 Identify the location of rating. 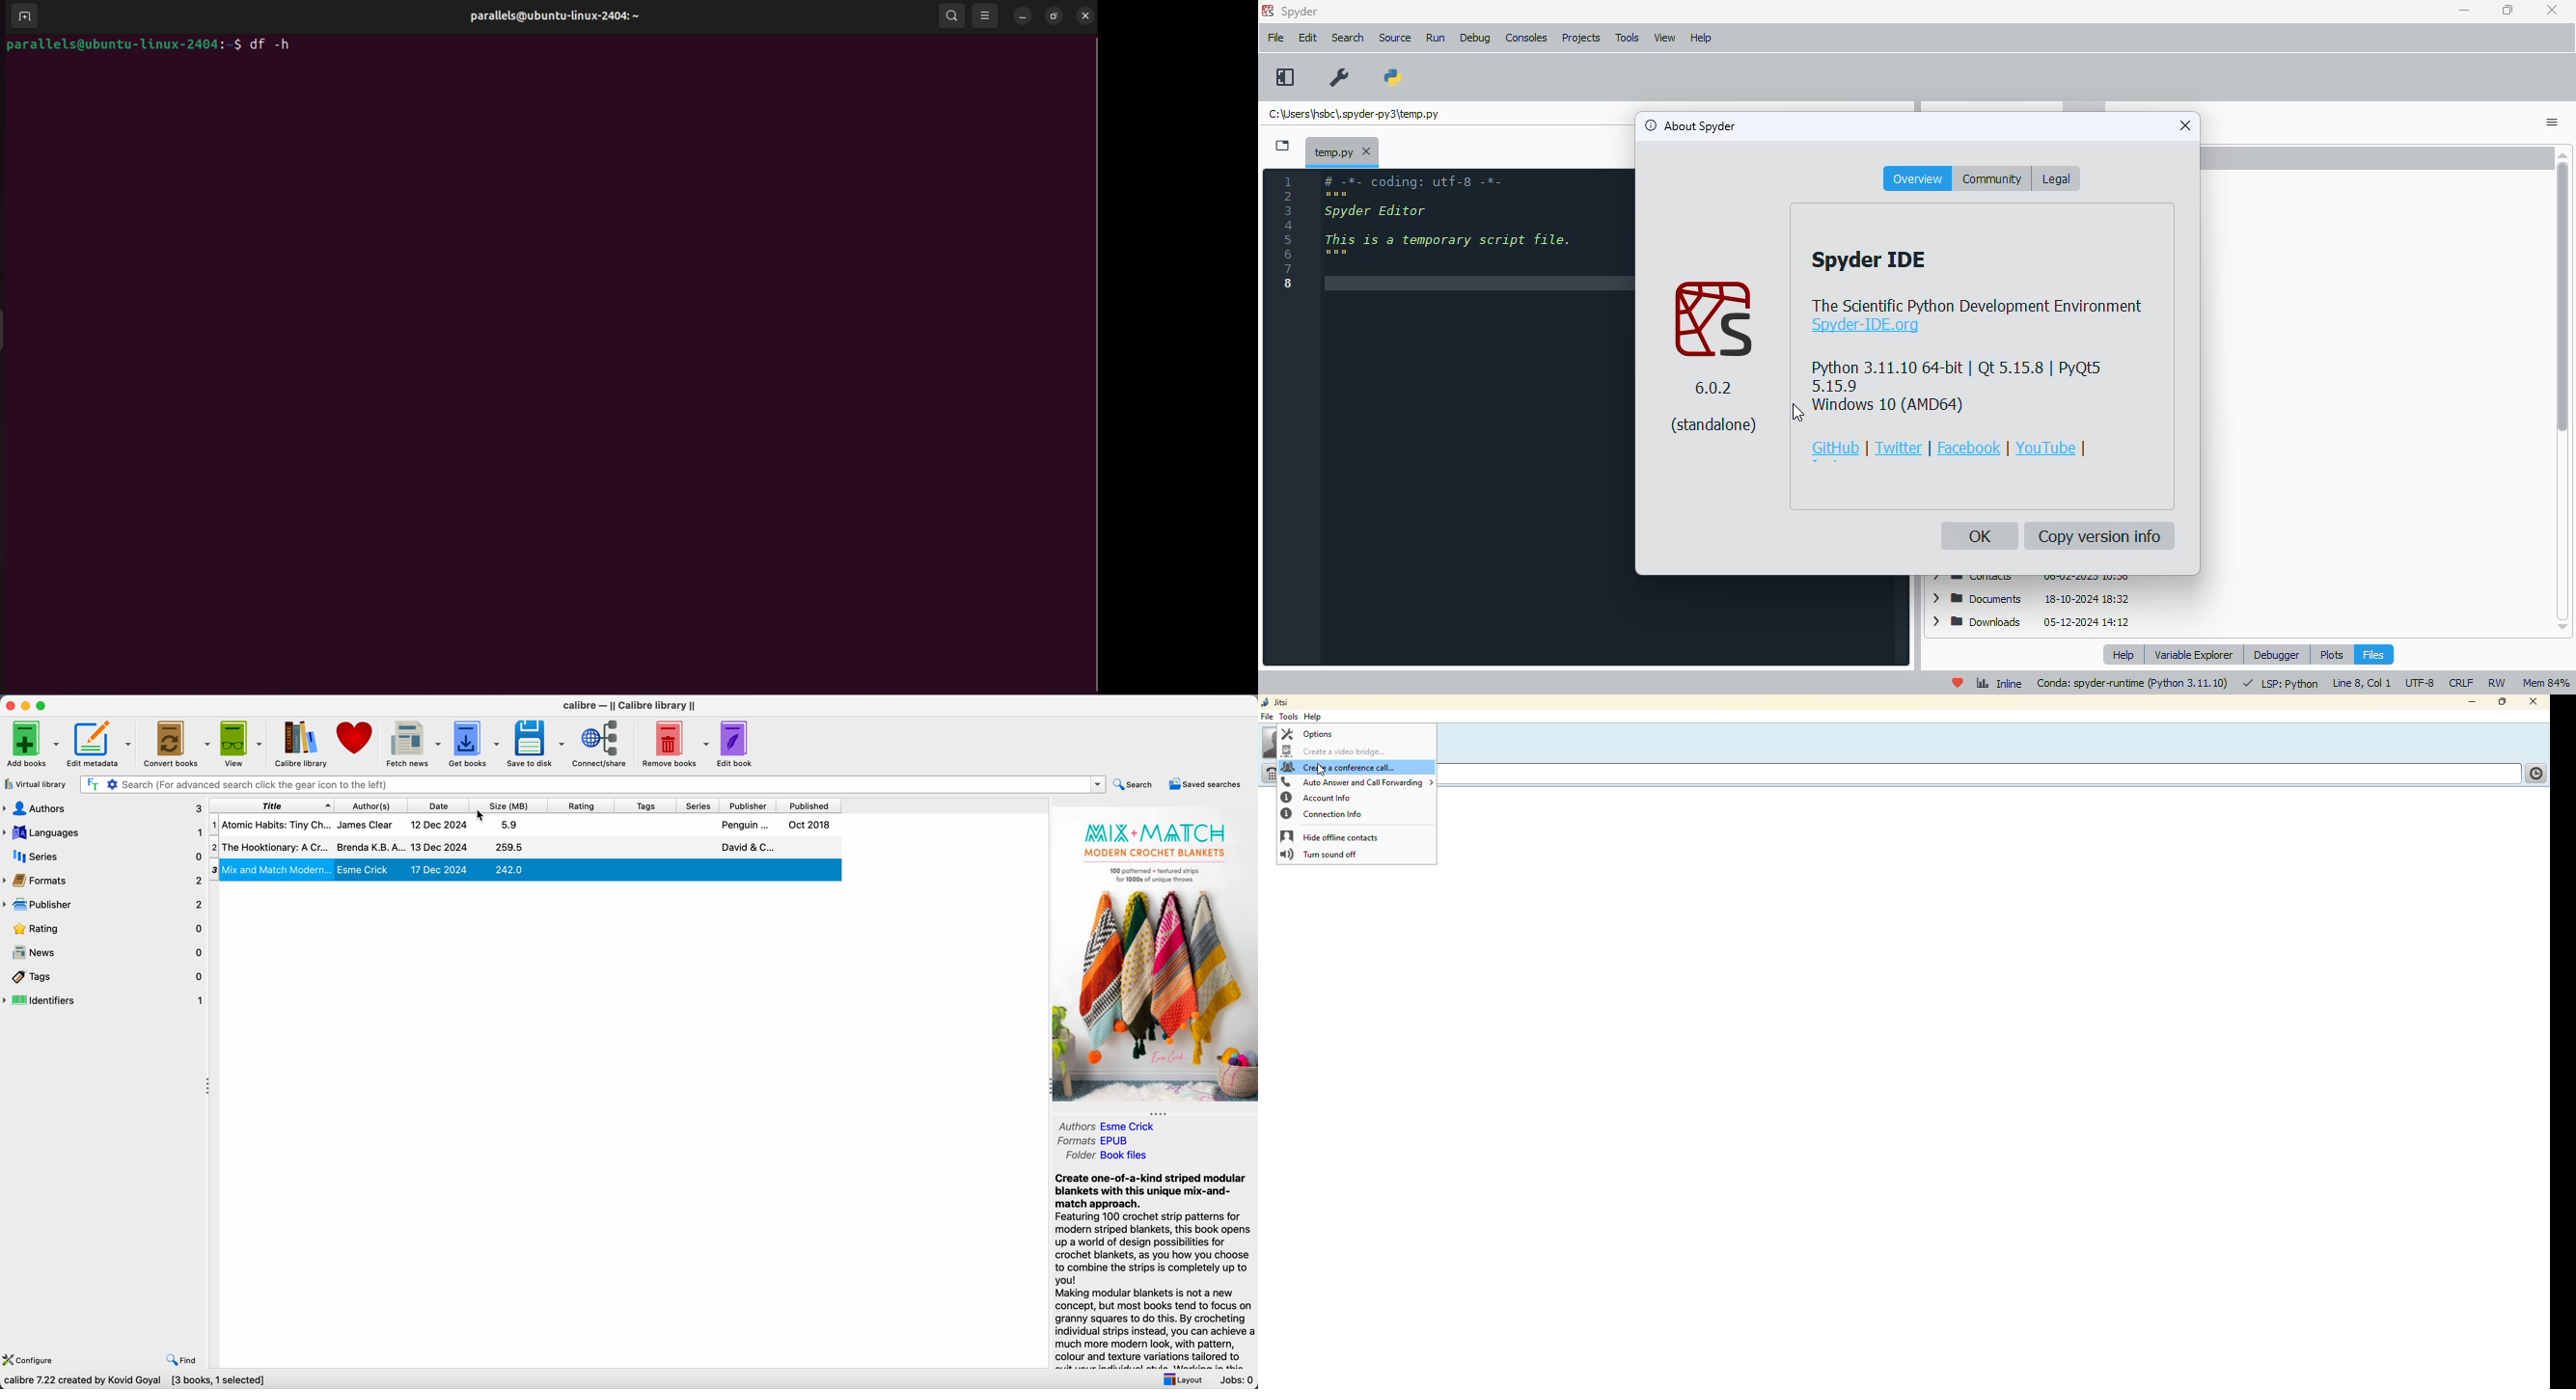
(109, 930).